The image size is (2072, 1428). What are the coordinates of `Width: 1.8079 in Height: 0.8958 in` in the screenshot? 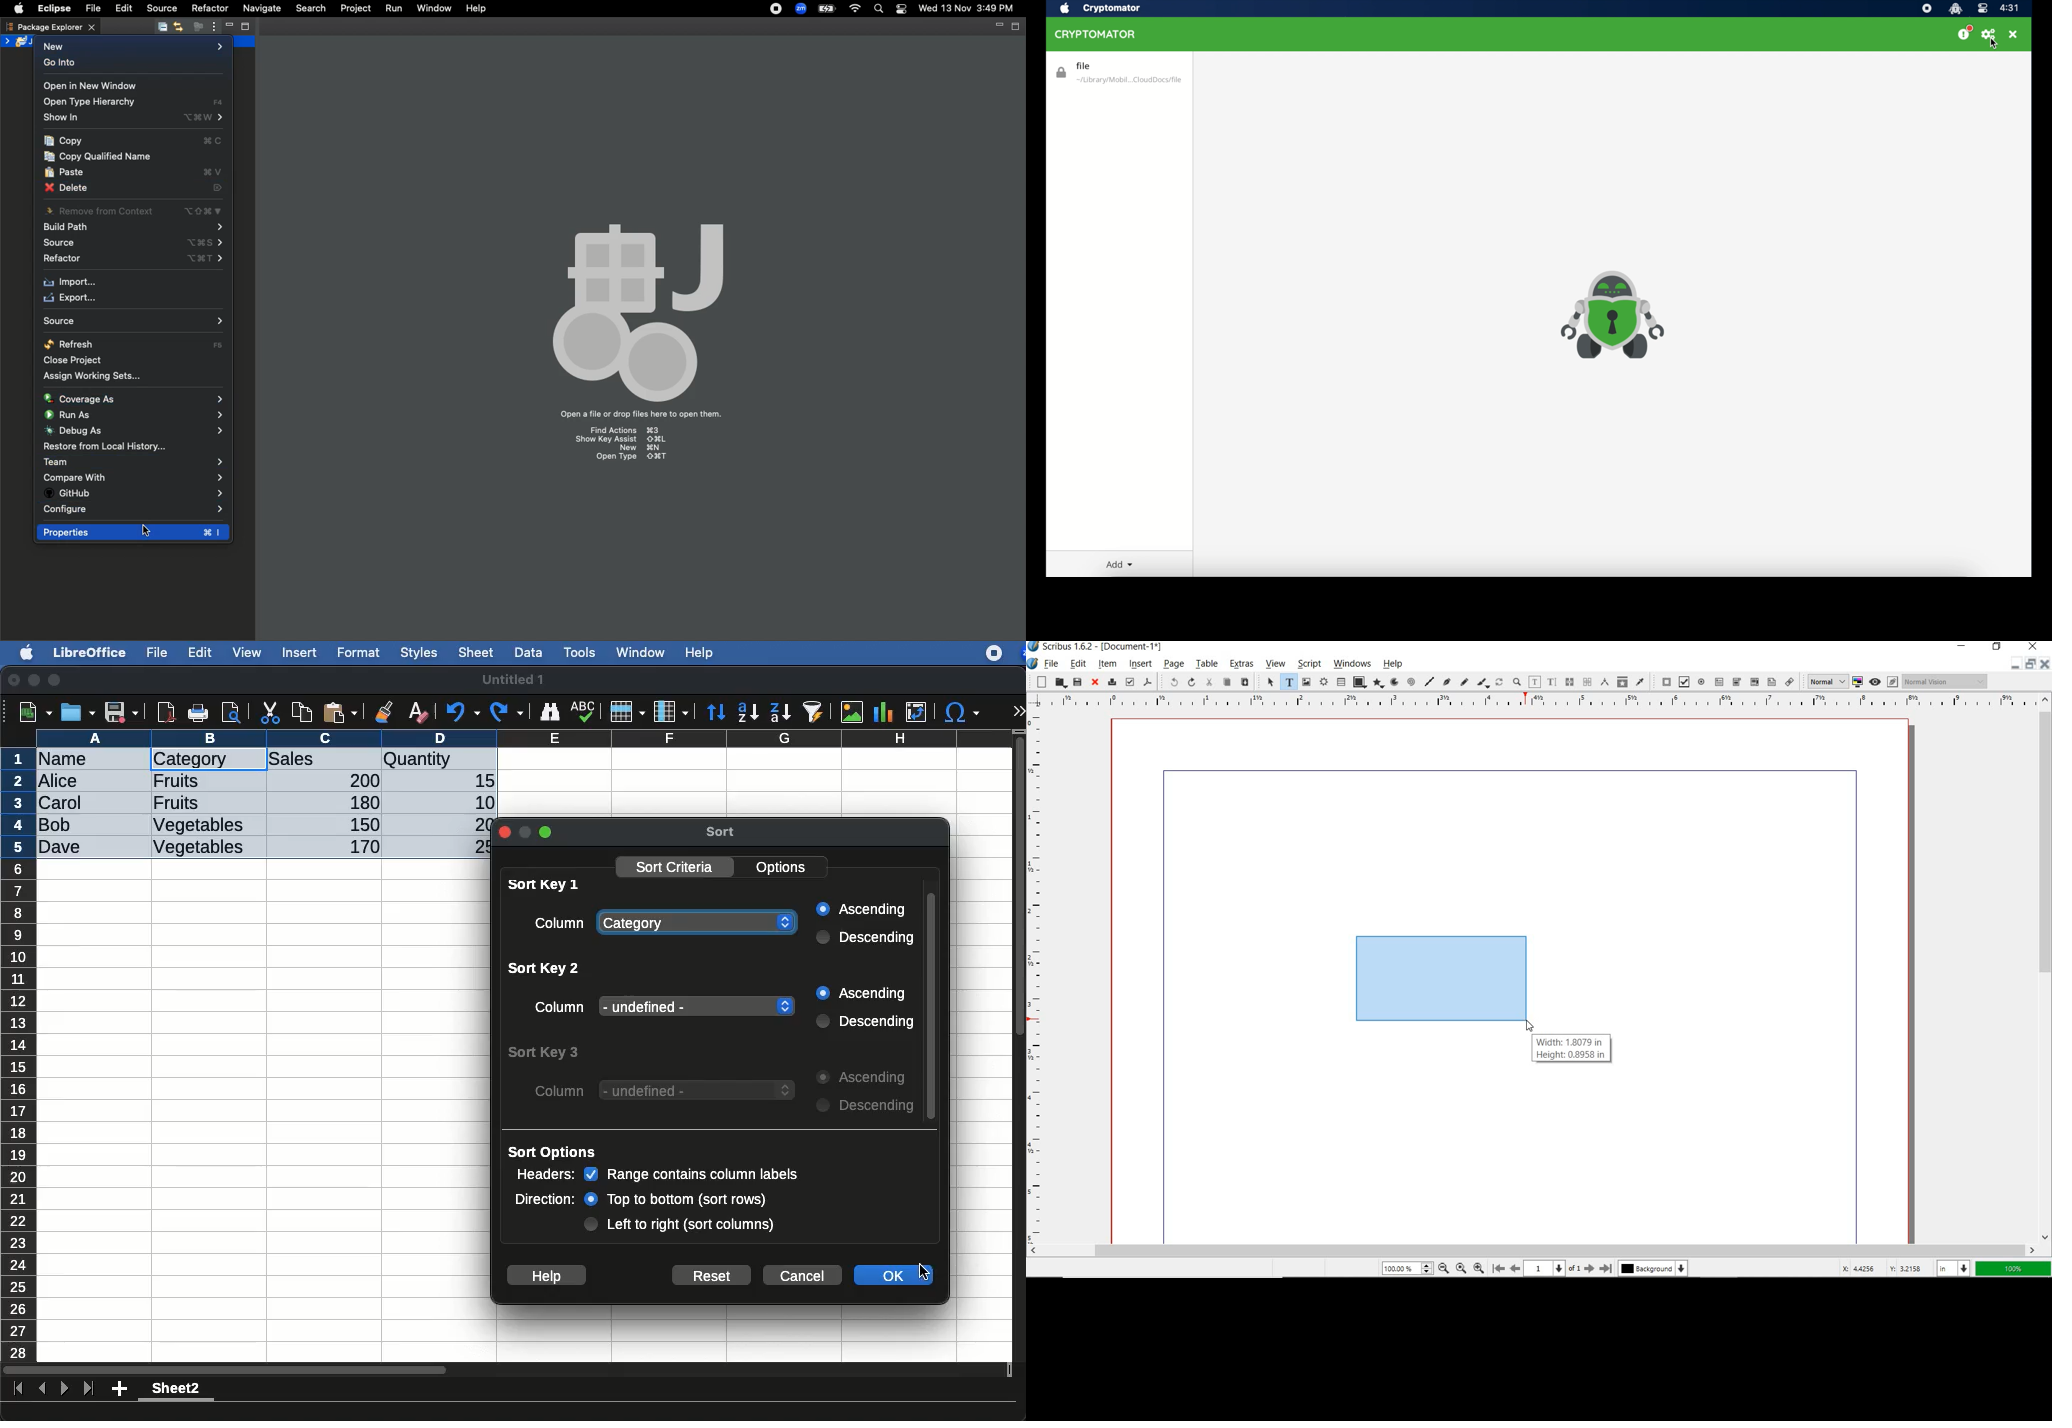 It's located at (1571, 1048).